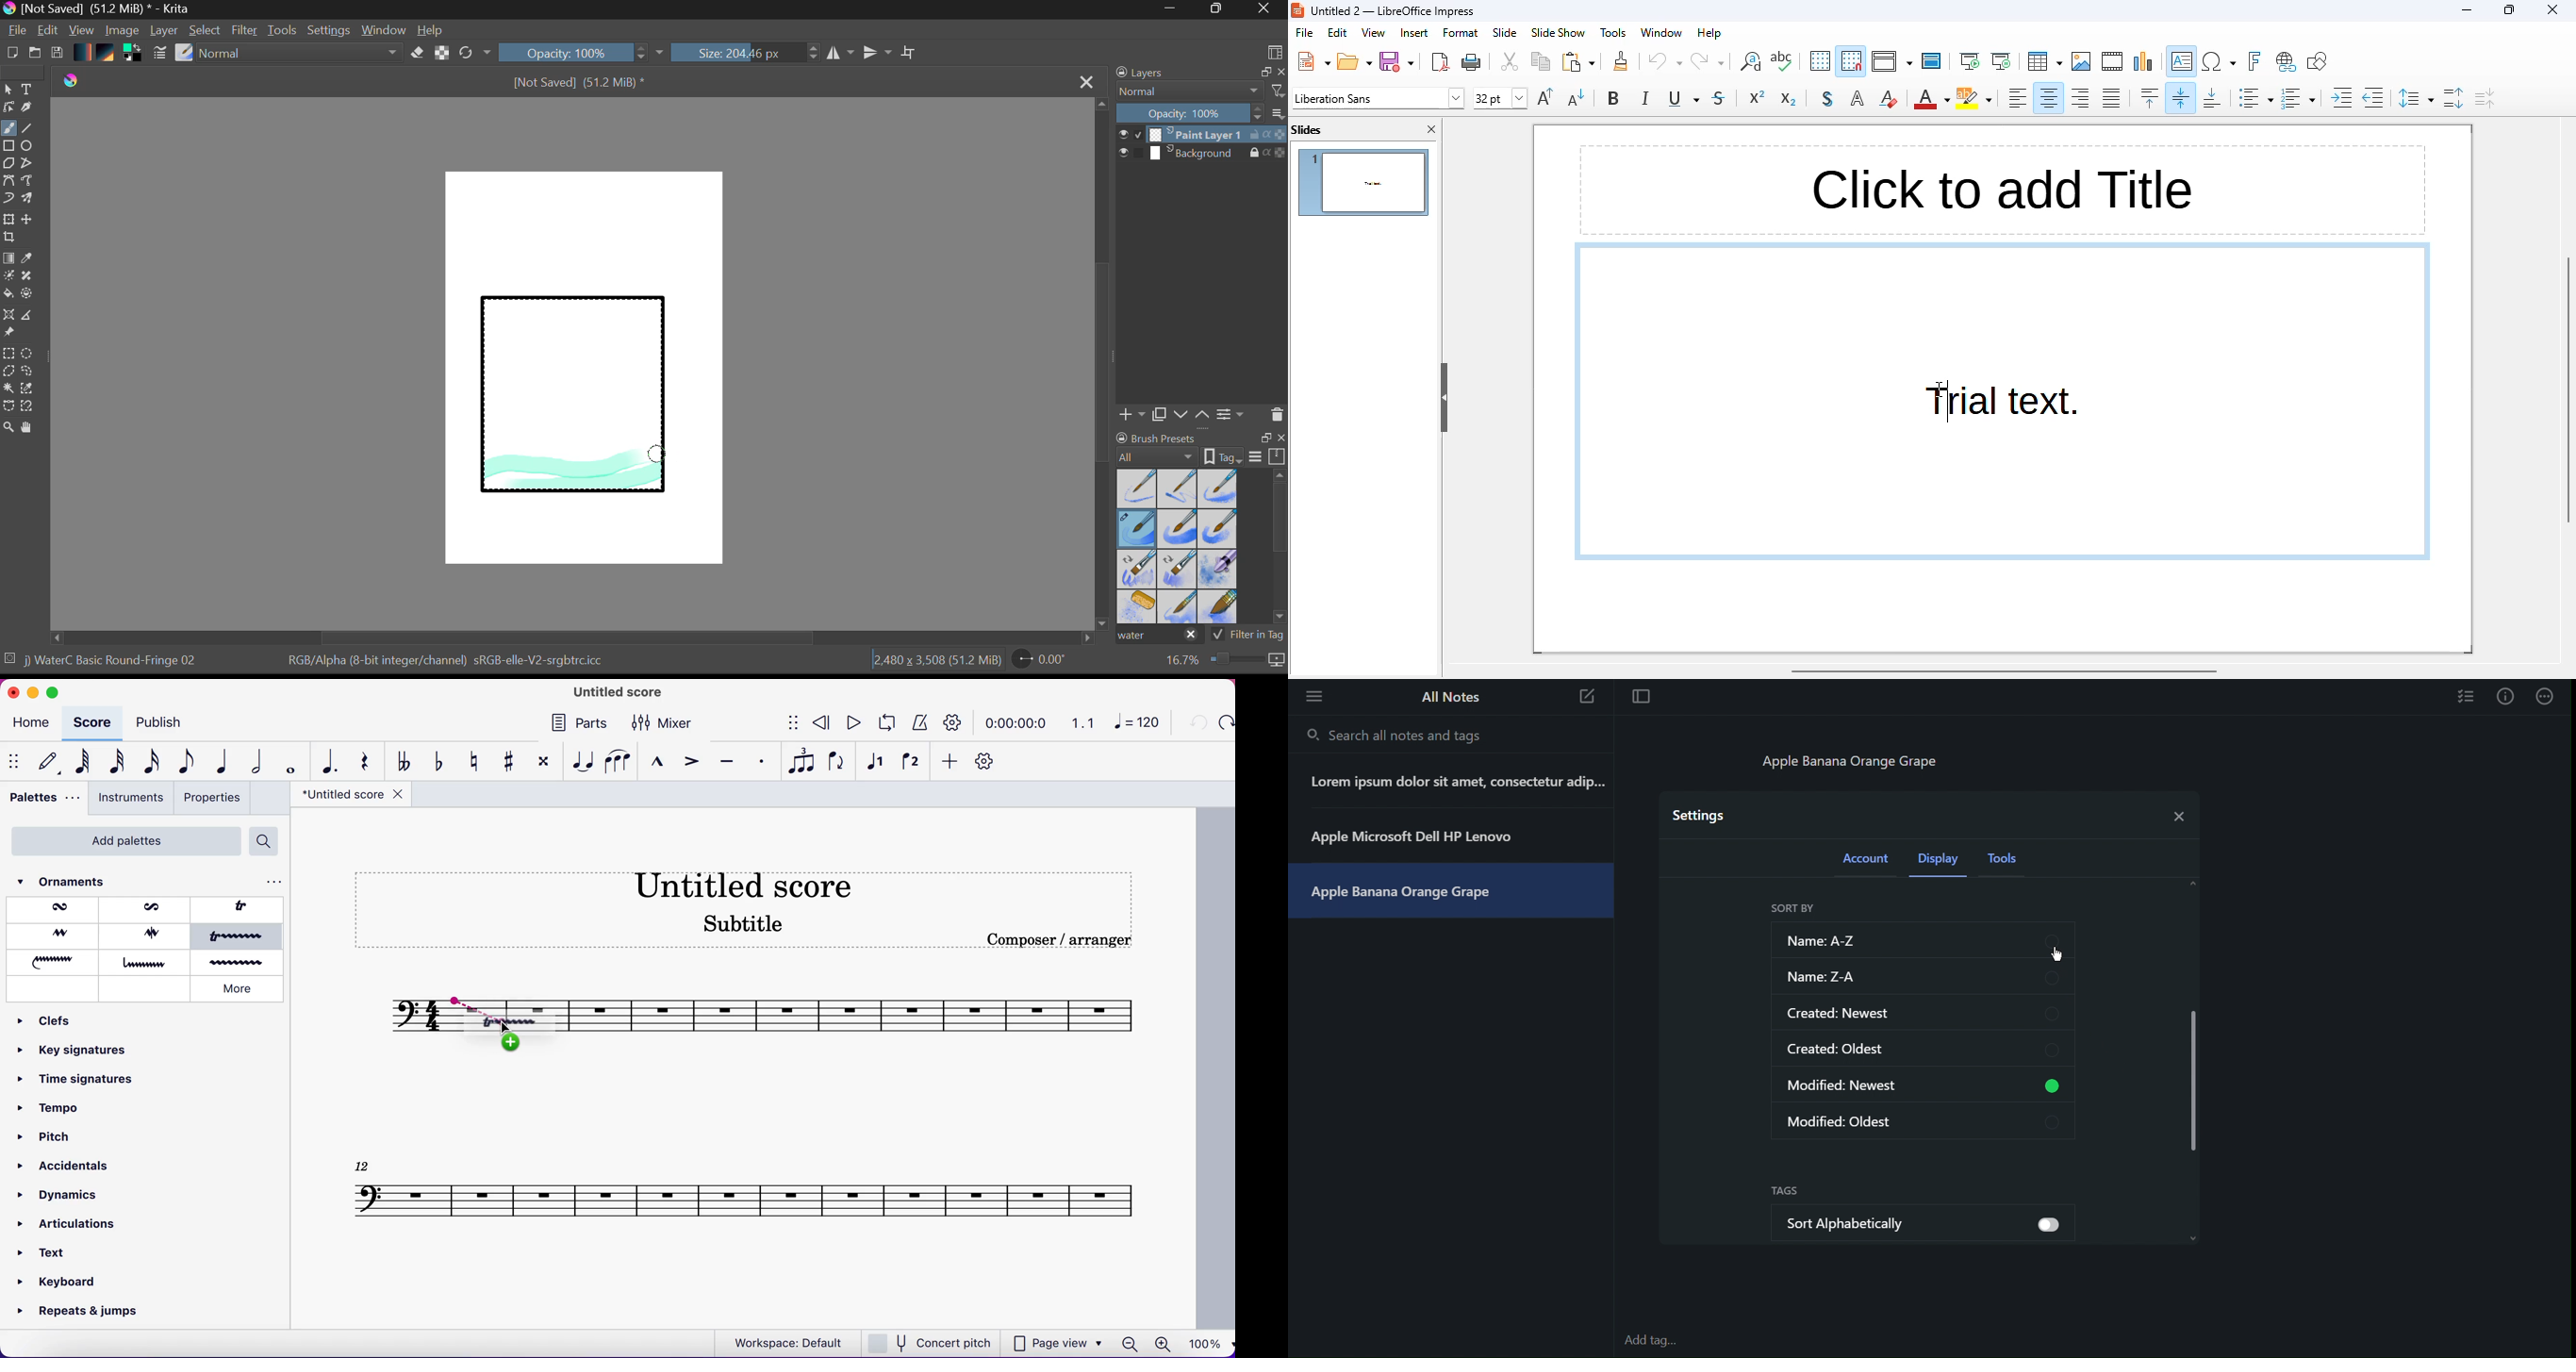 This screenshot has width=2576, height=1372. I want to click on edit, so click(1337, 33).